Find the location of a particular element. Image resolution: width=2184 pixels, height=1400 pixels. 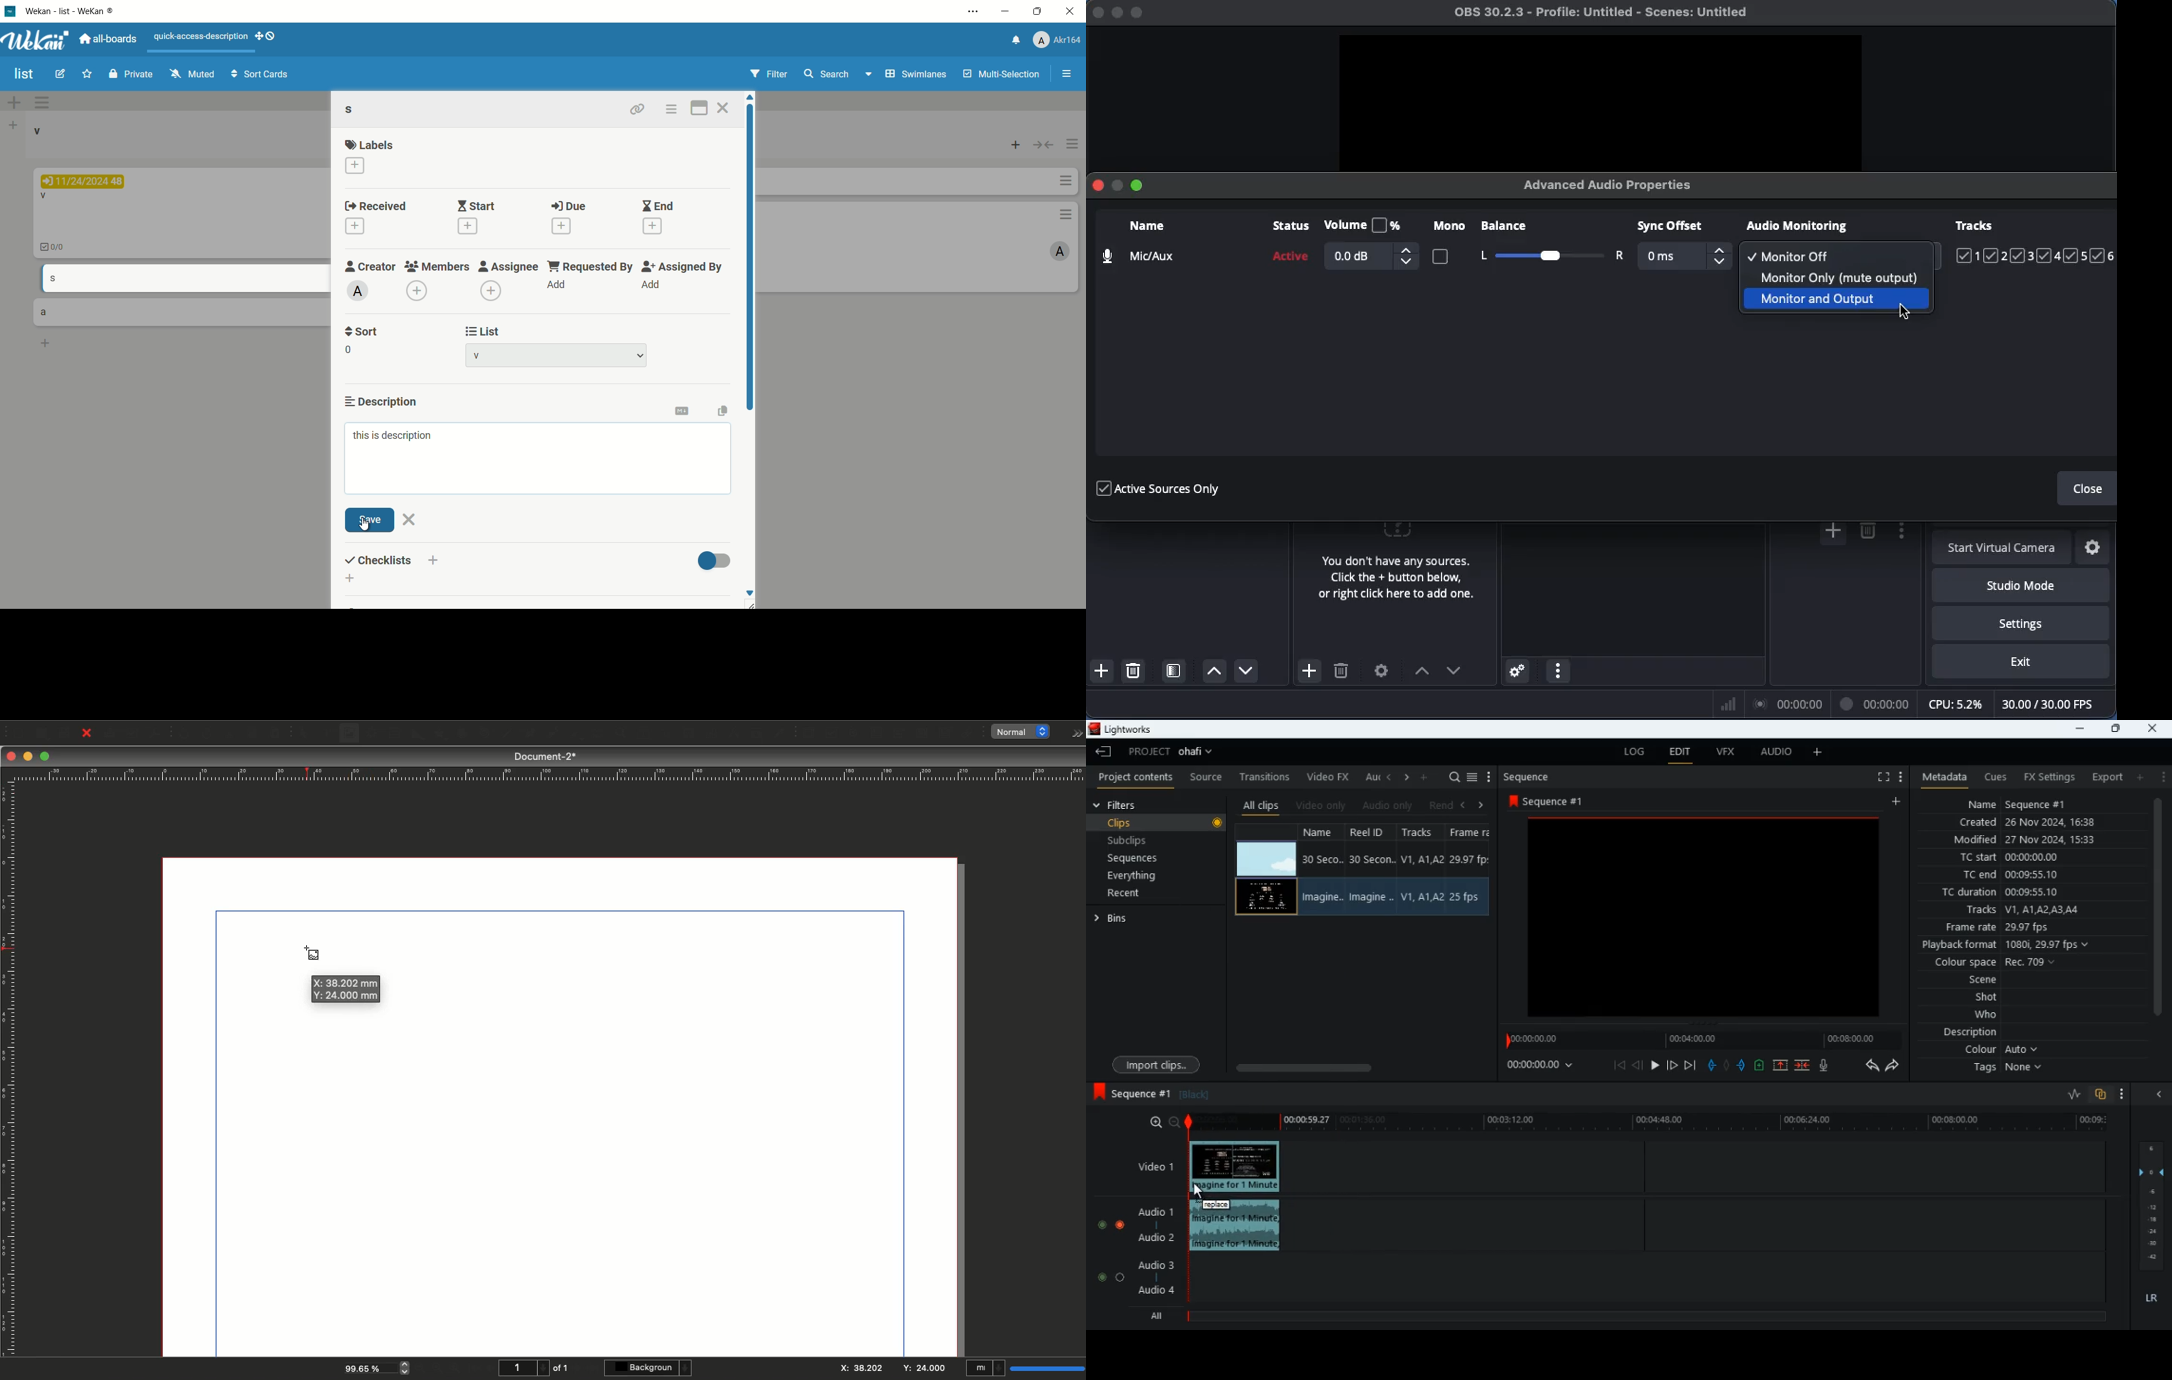

cues is located at coordinates (1996, 778).